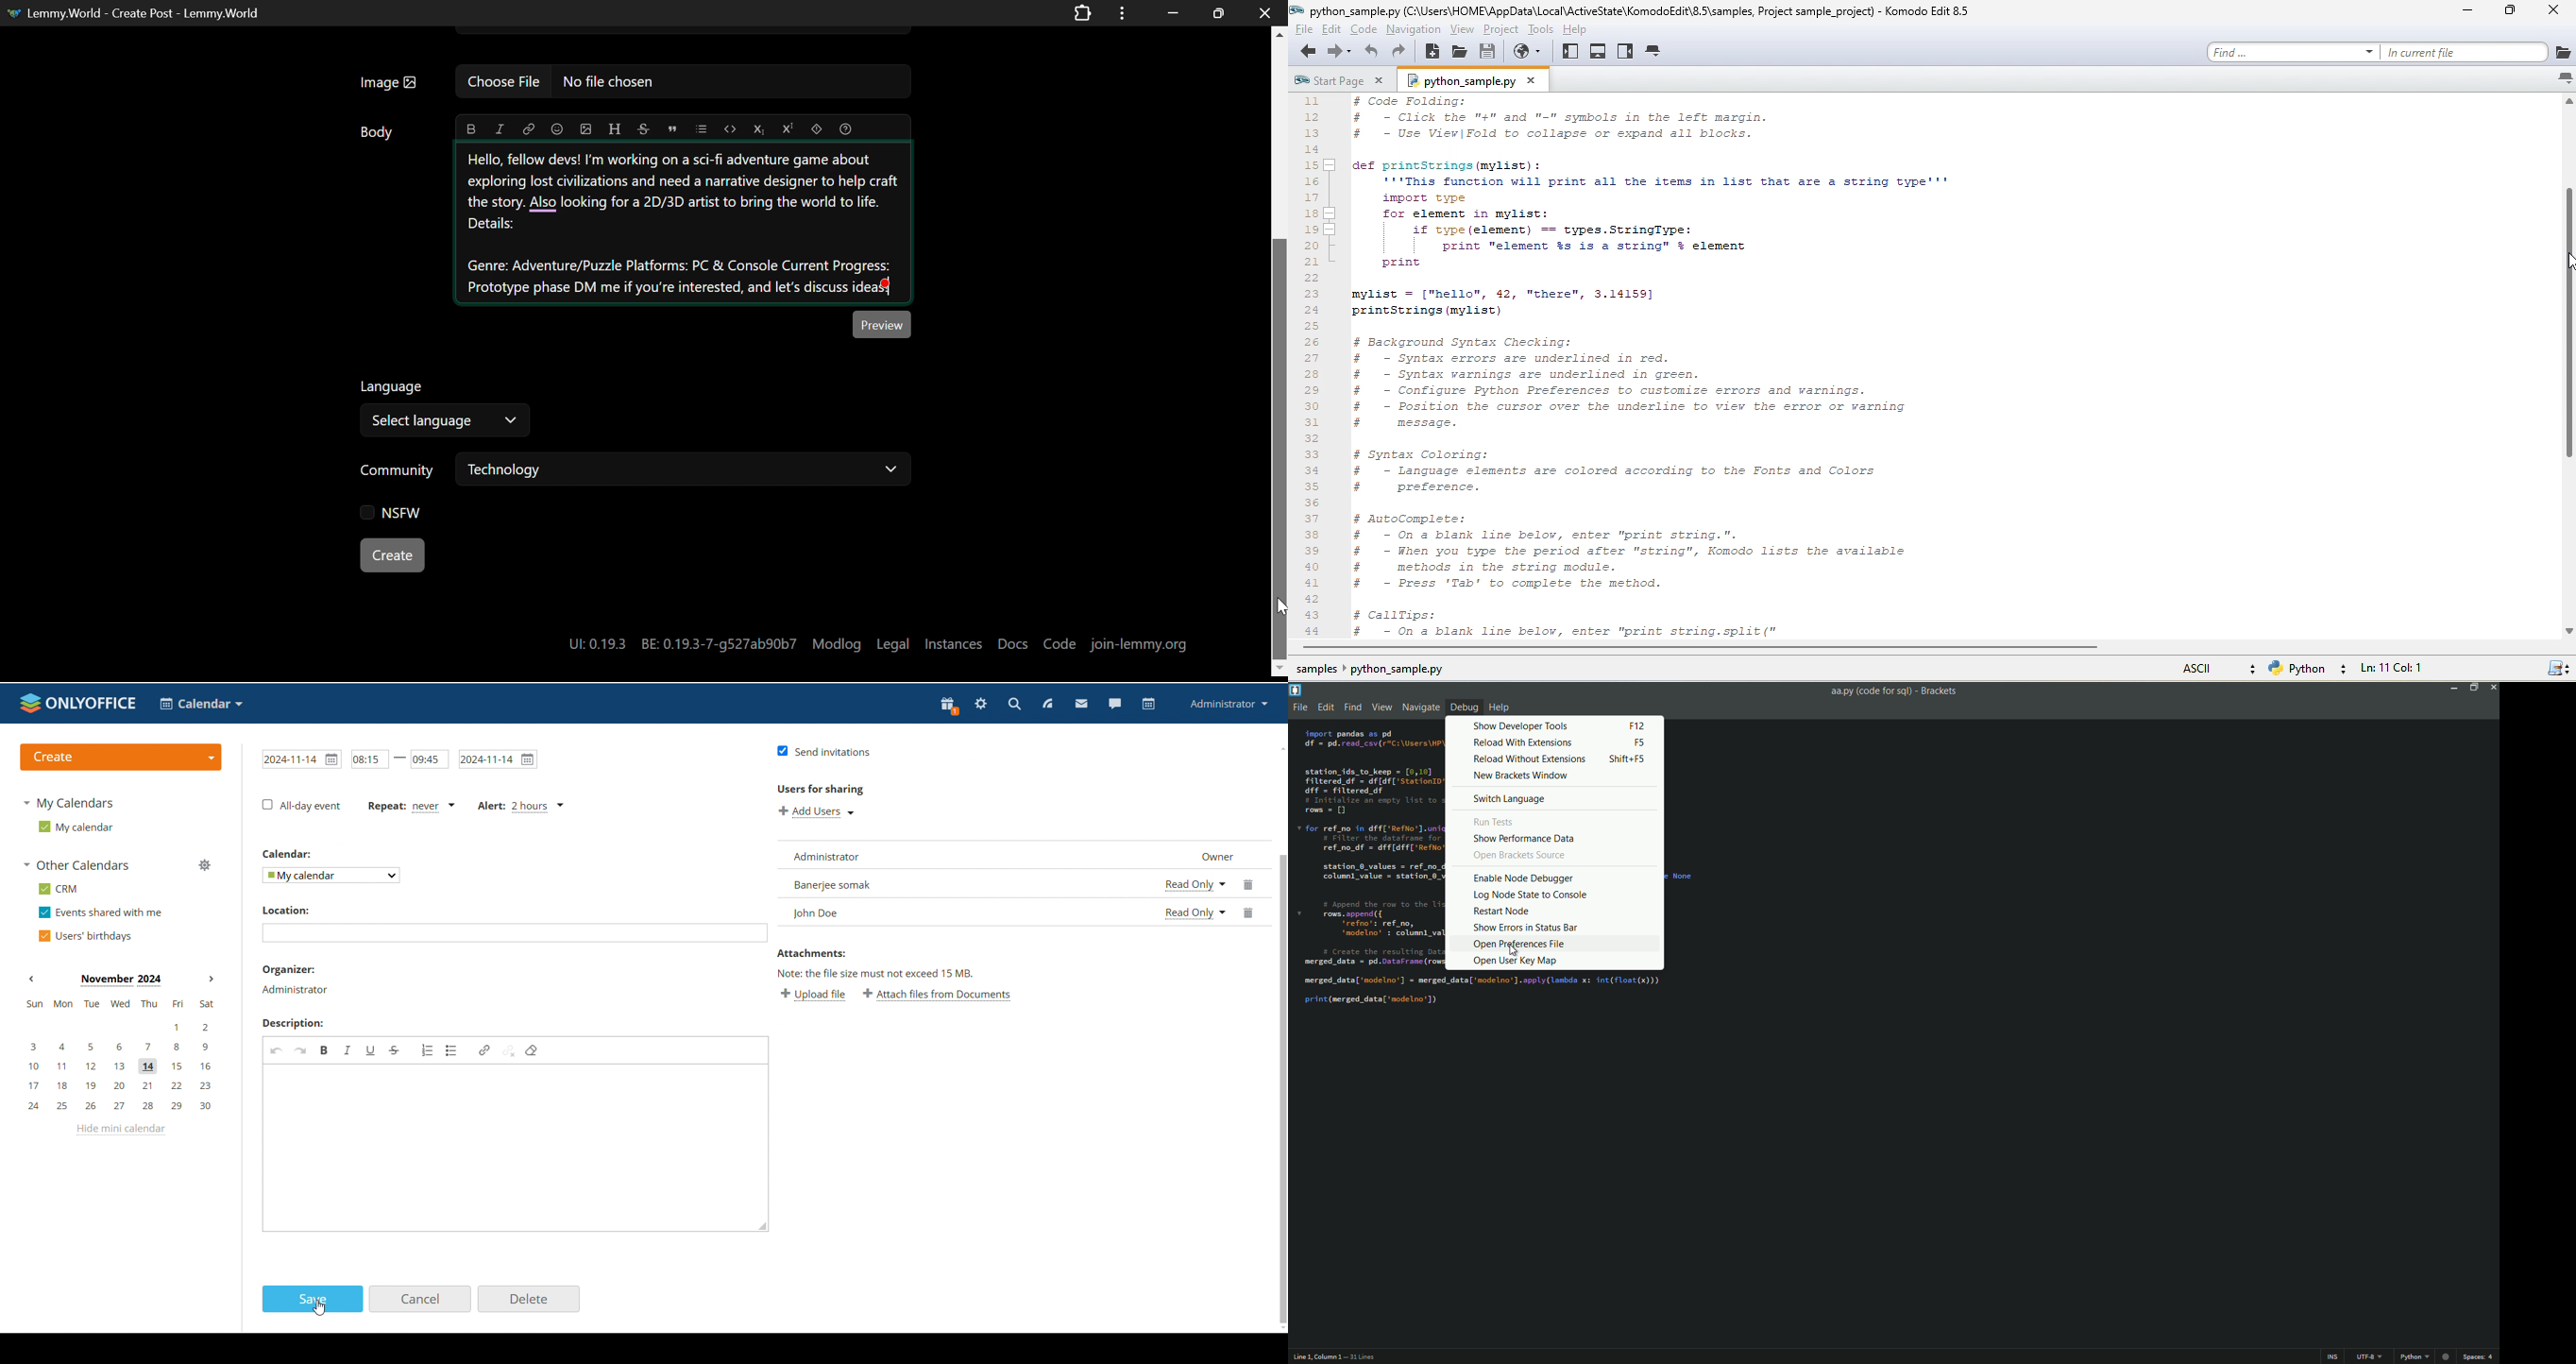  What do you see at coordinates (117, 1028) in the screenshot?
I see `1, 2` at bounding box center [117, 1028].